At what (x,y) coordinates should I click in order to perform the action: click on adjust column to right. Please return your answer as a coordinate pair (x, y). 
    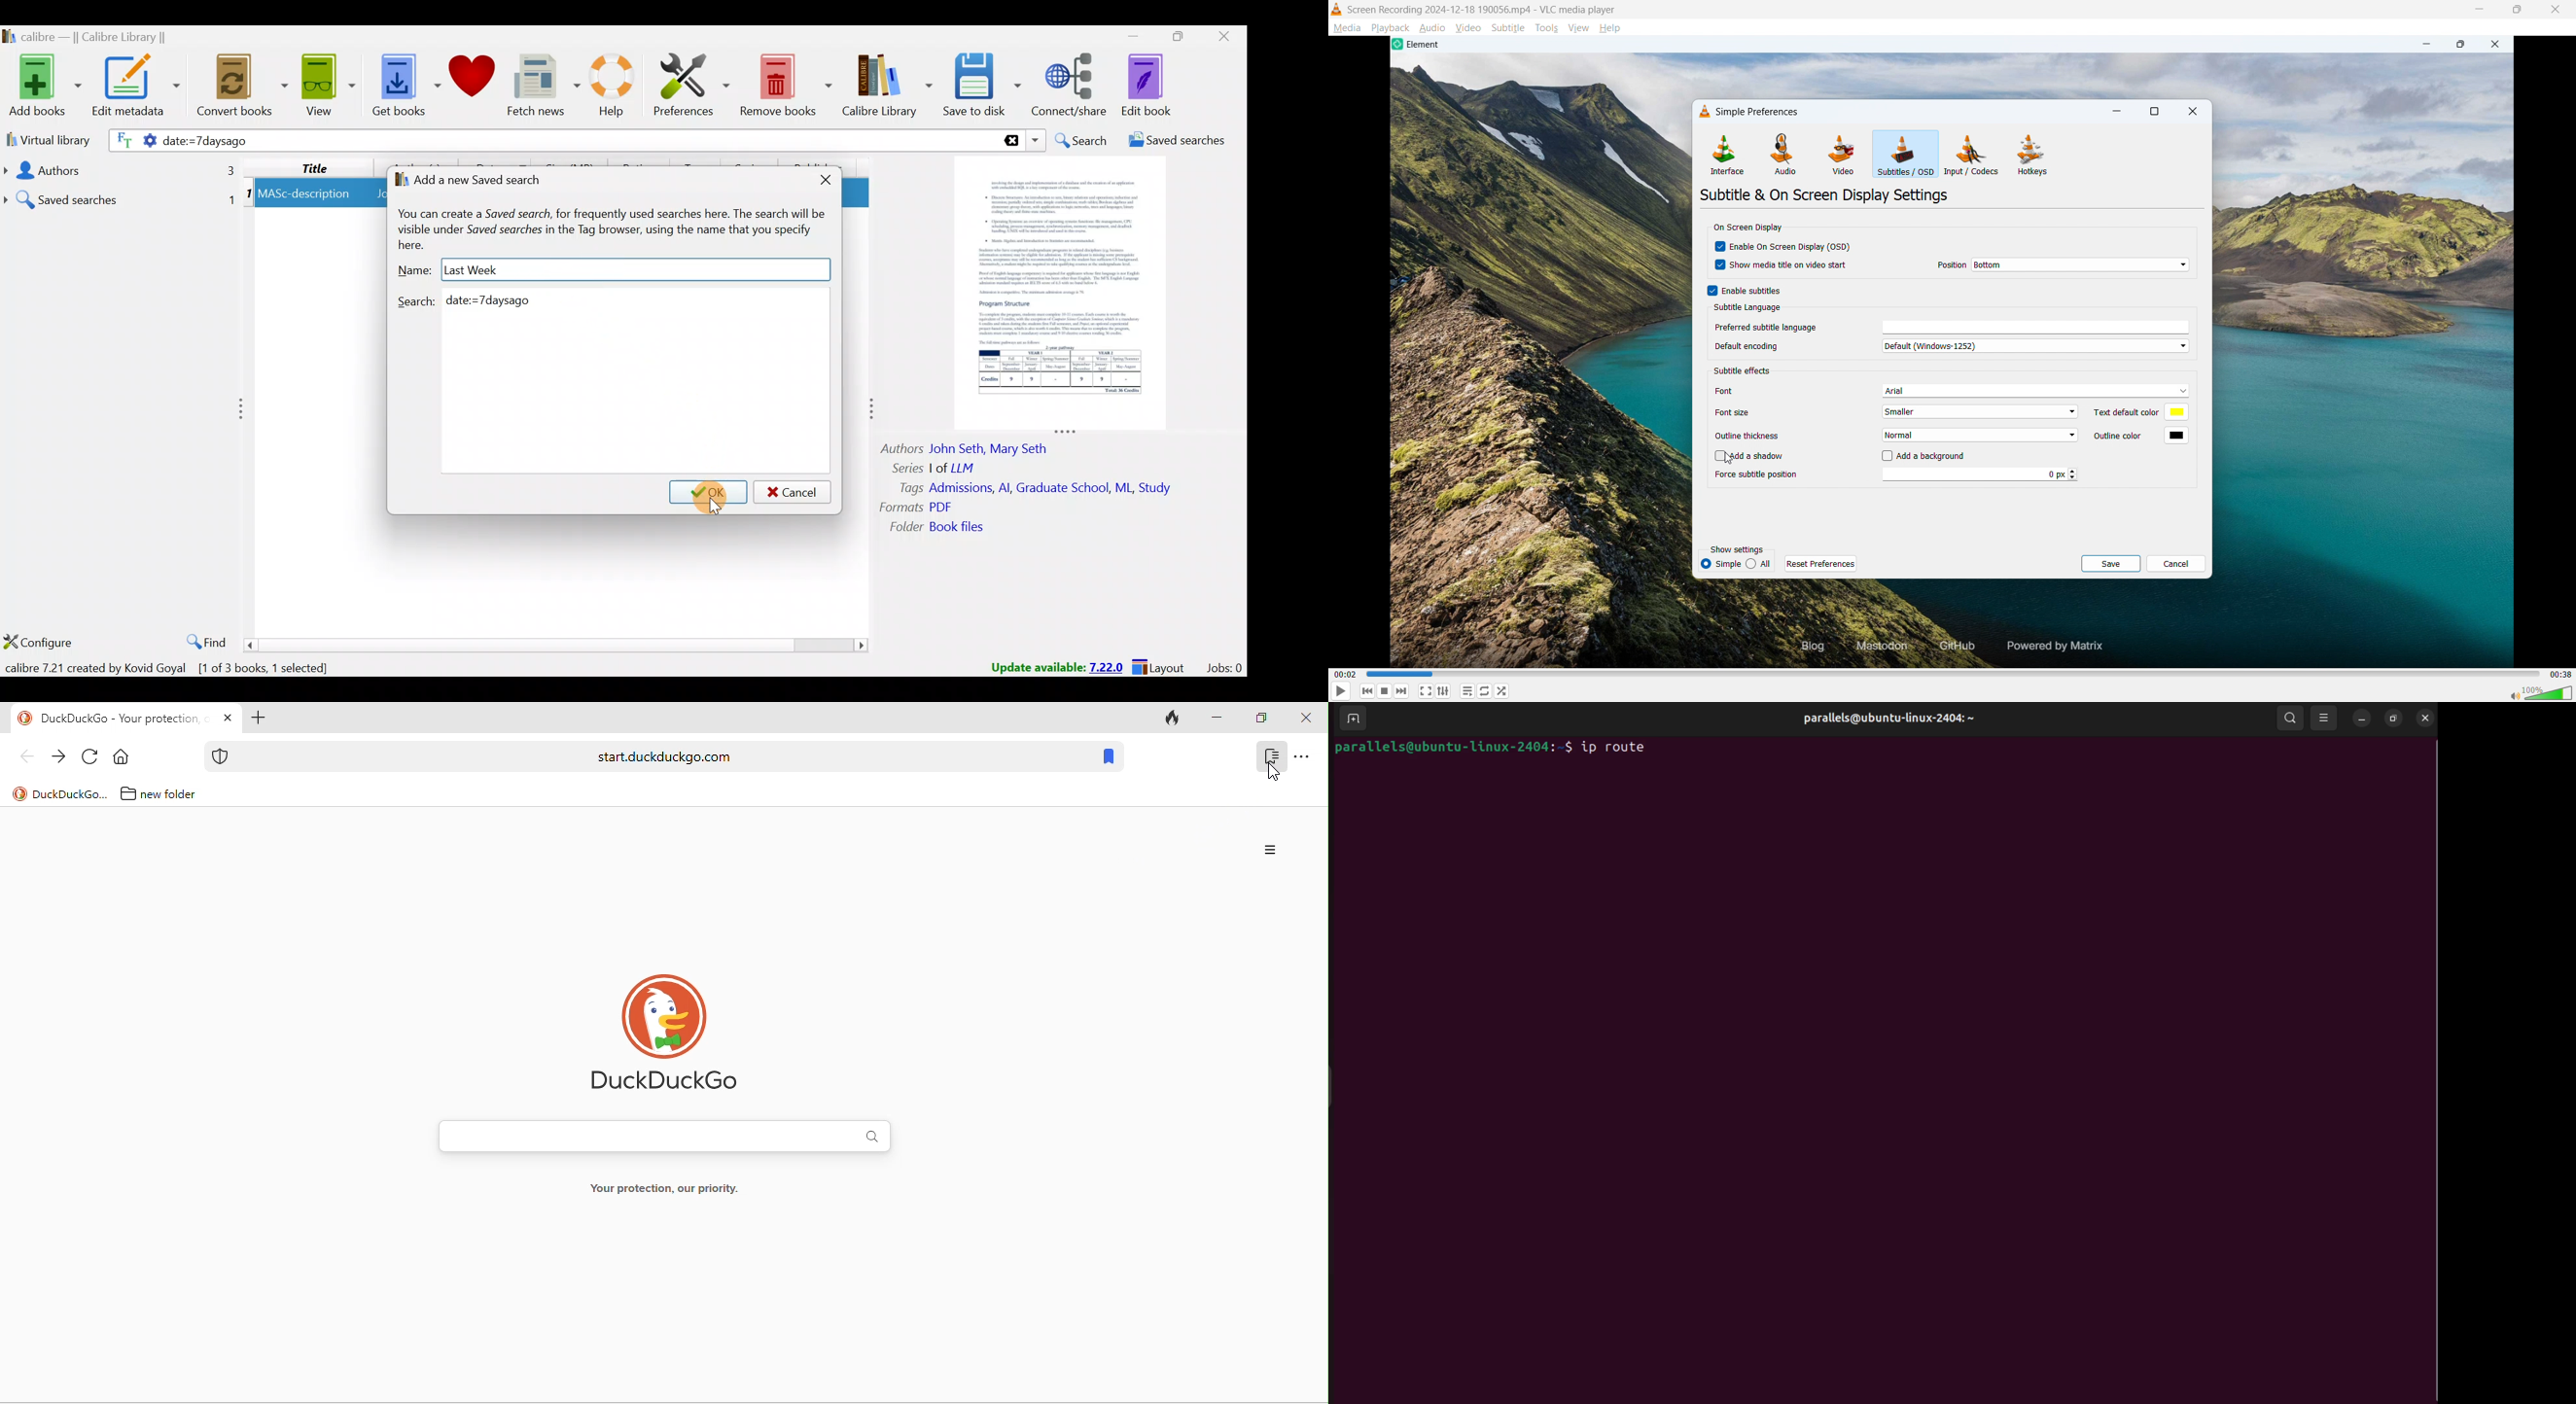
    Looking at the image, I should click on (870, 412).